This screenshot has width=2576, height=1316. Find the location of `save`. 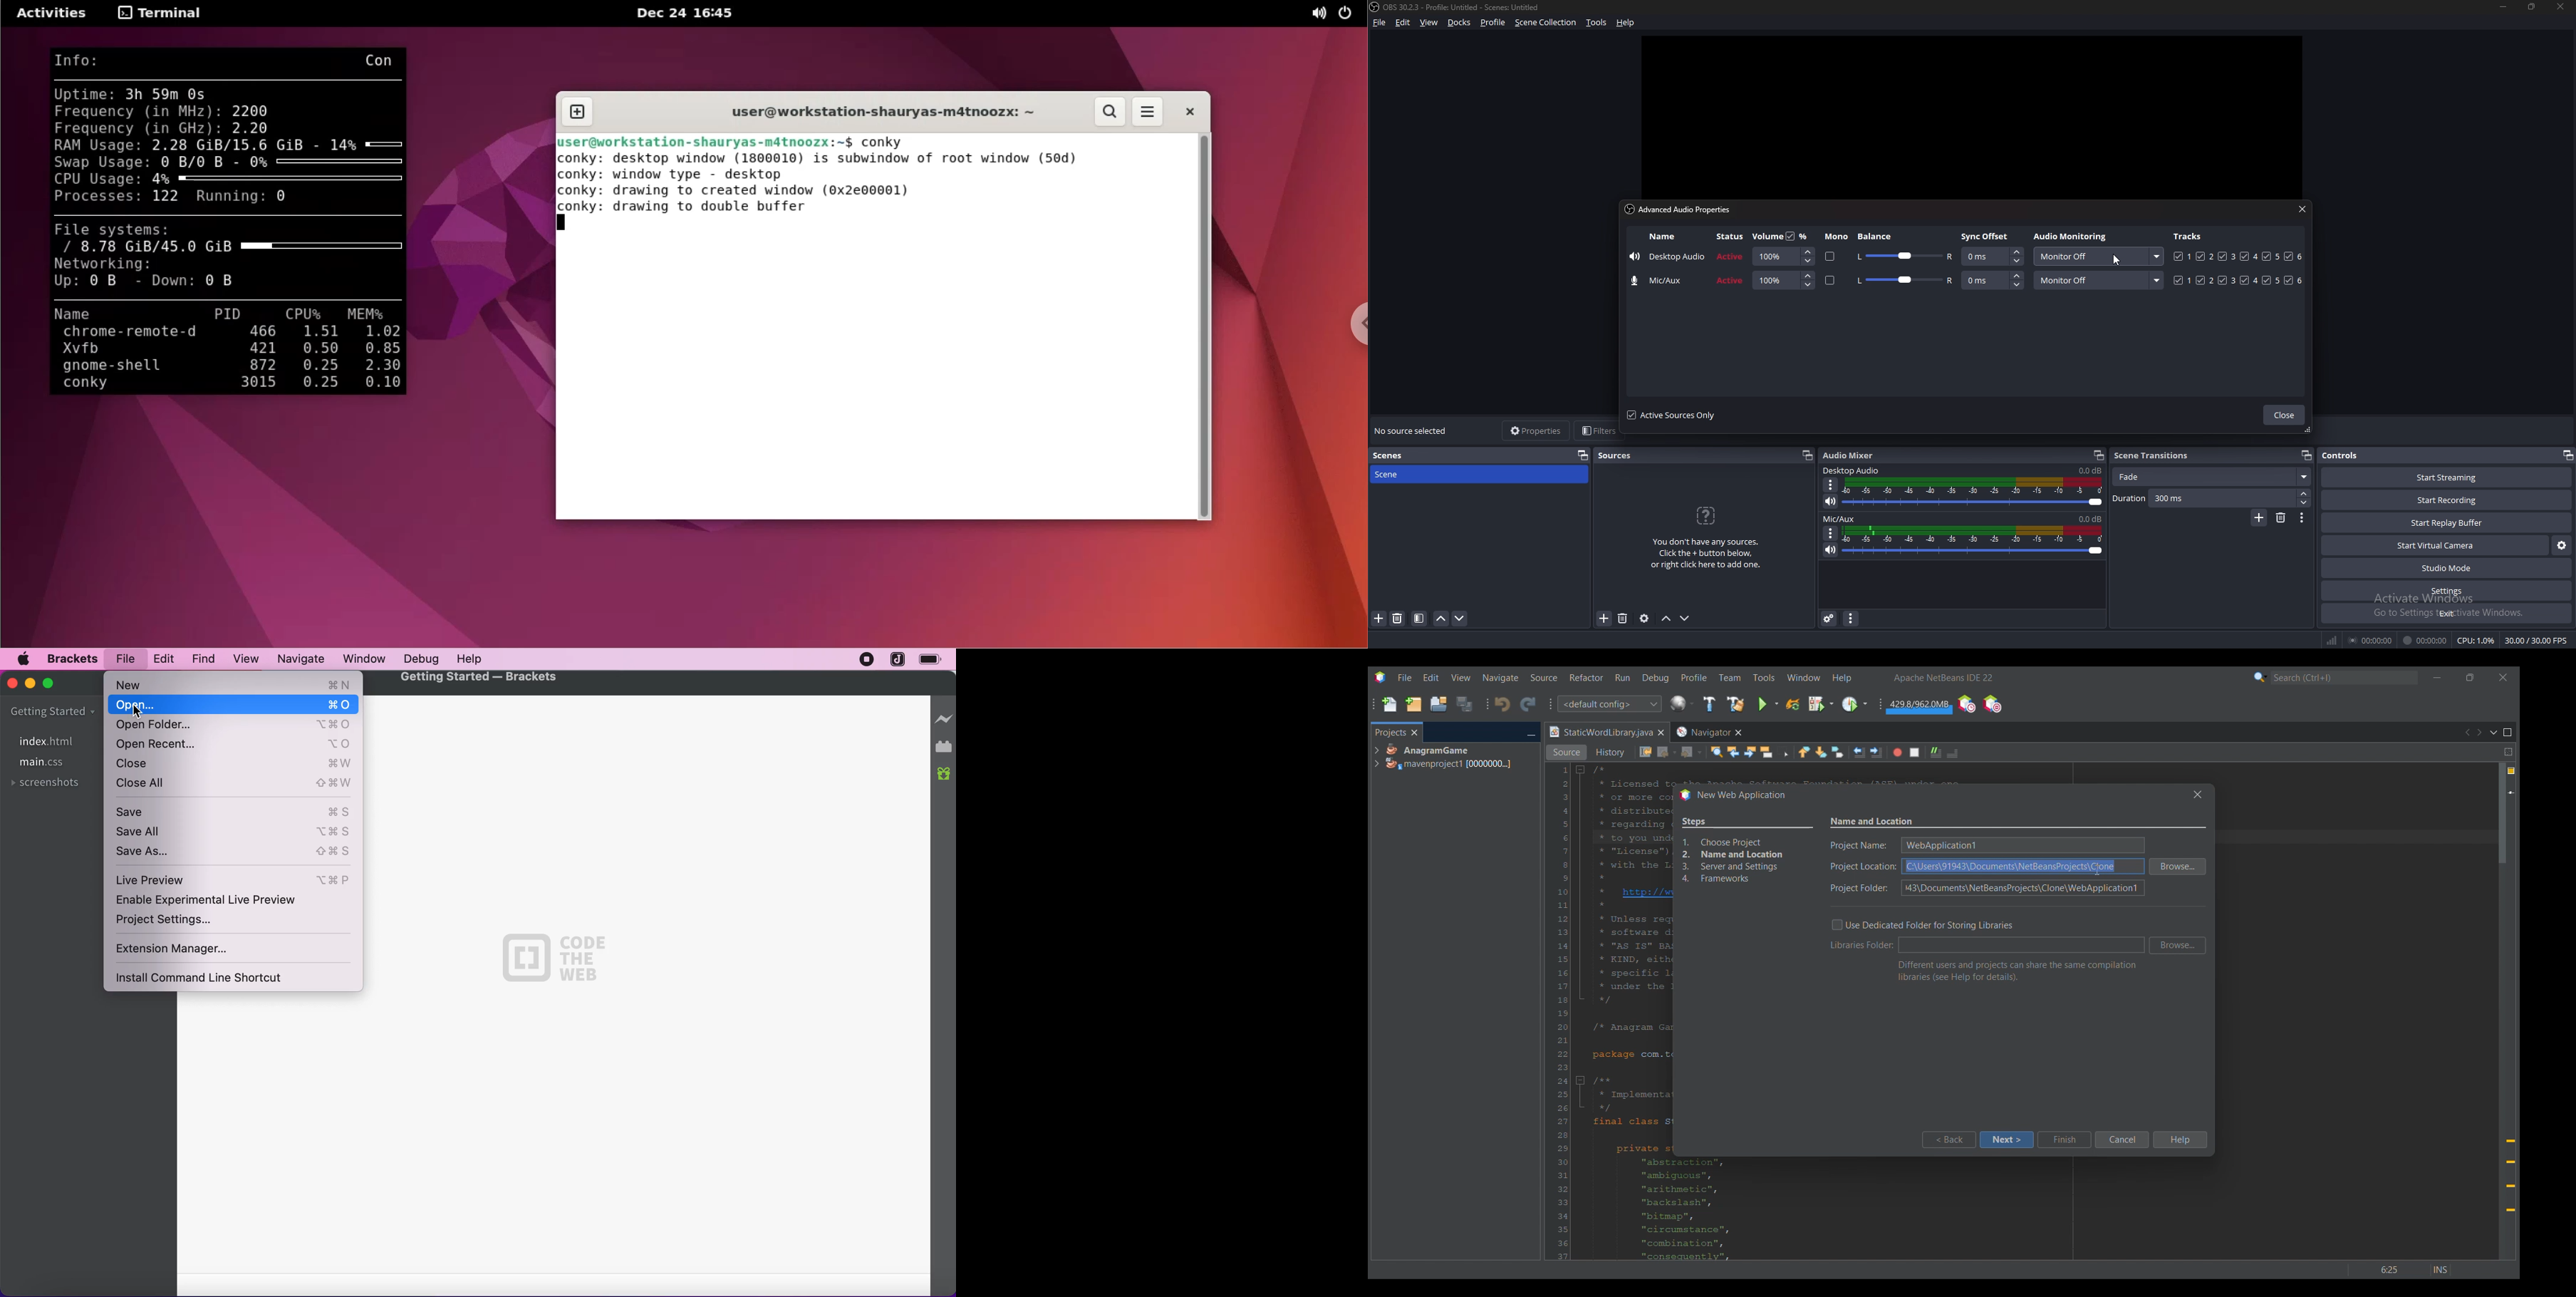

save is located at coordinates (235, 811).